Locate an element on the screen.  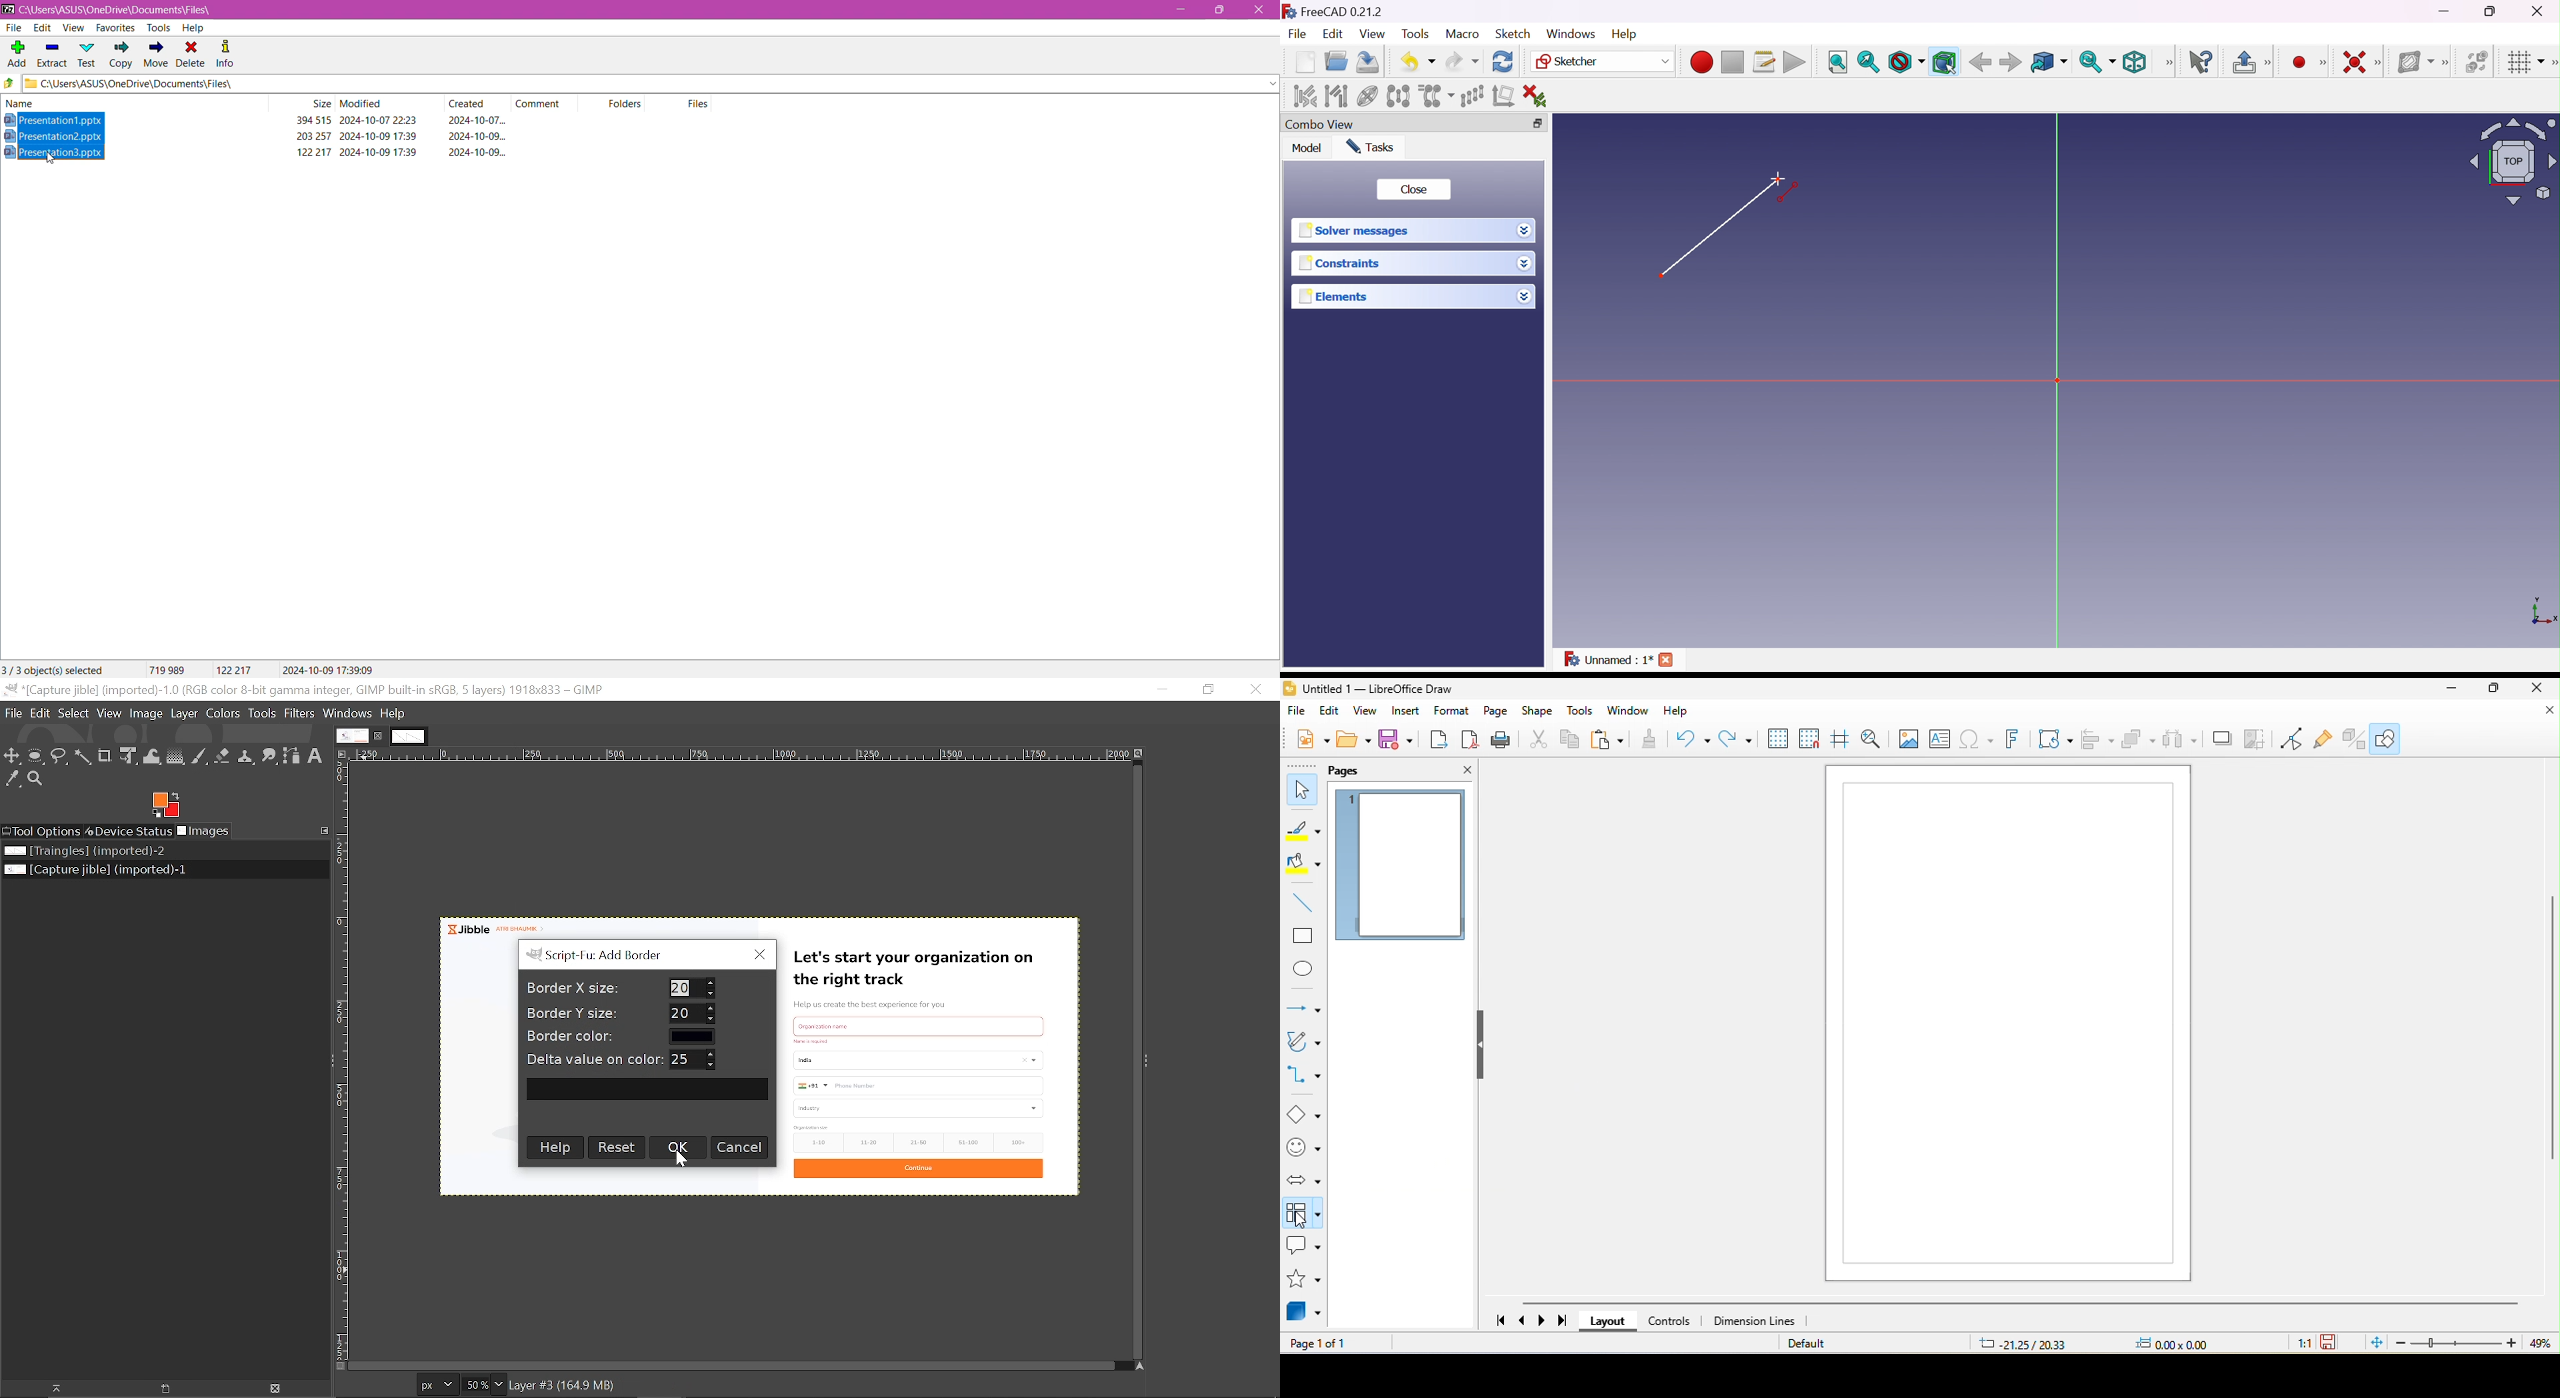
tools is located at coordinates (1583, 714).